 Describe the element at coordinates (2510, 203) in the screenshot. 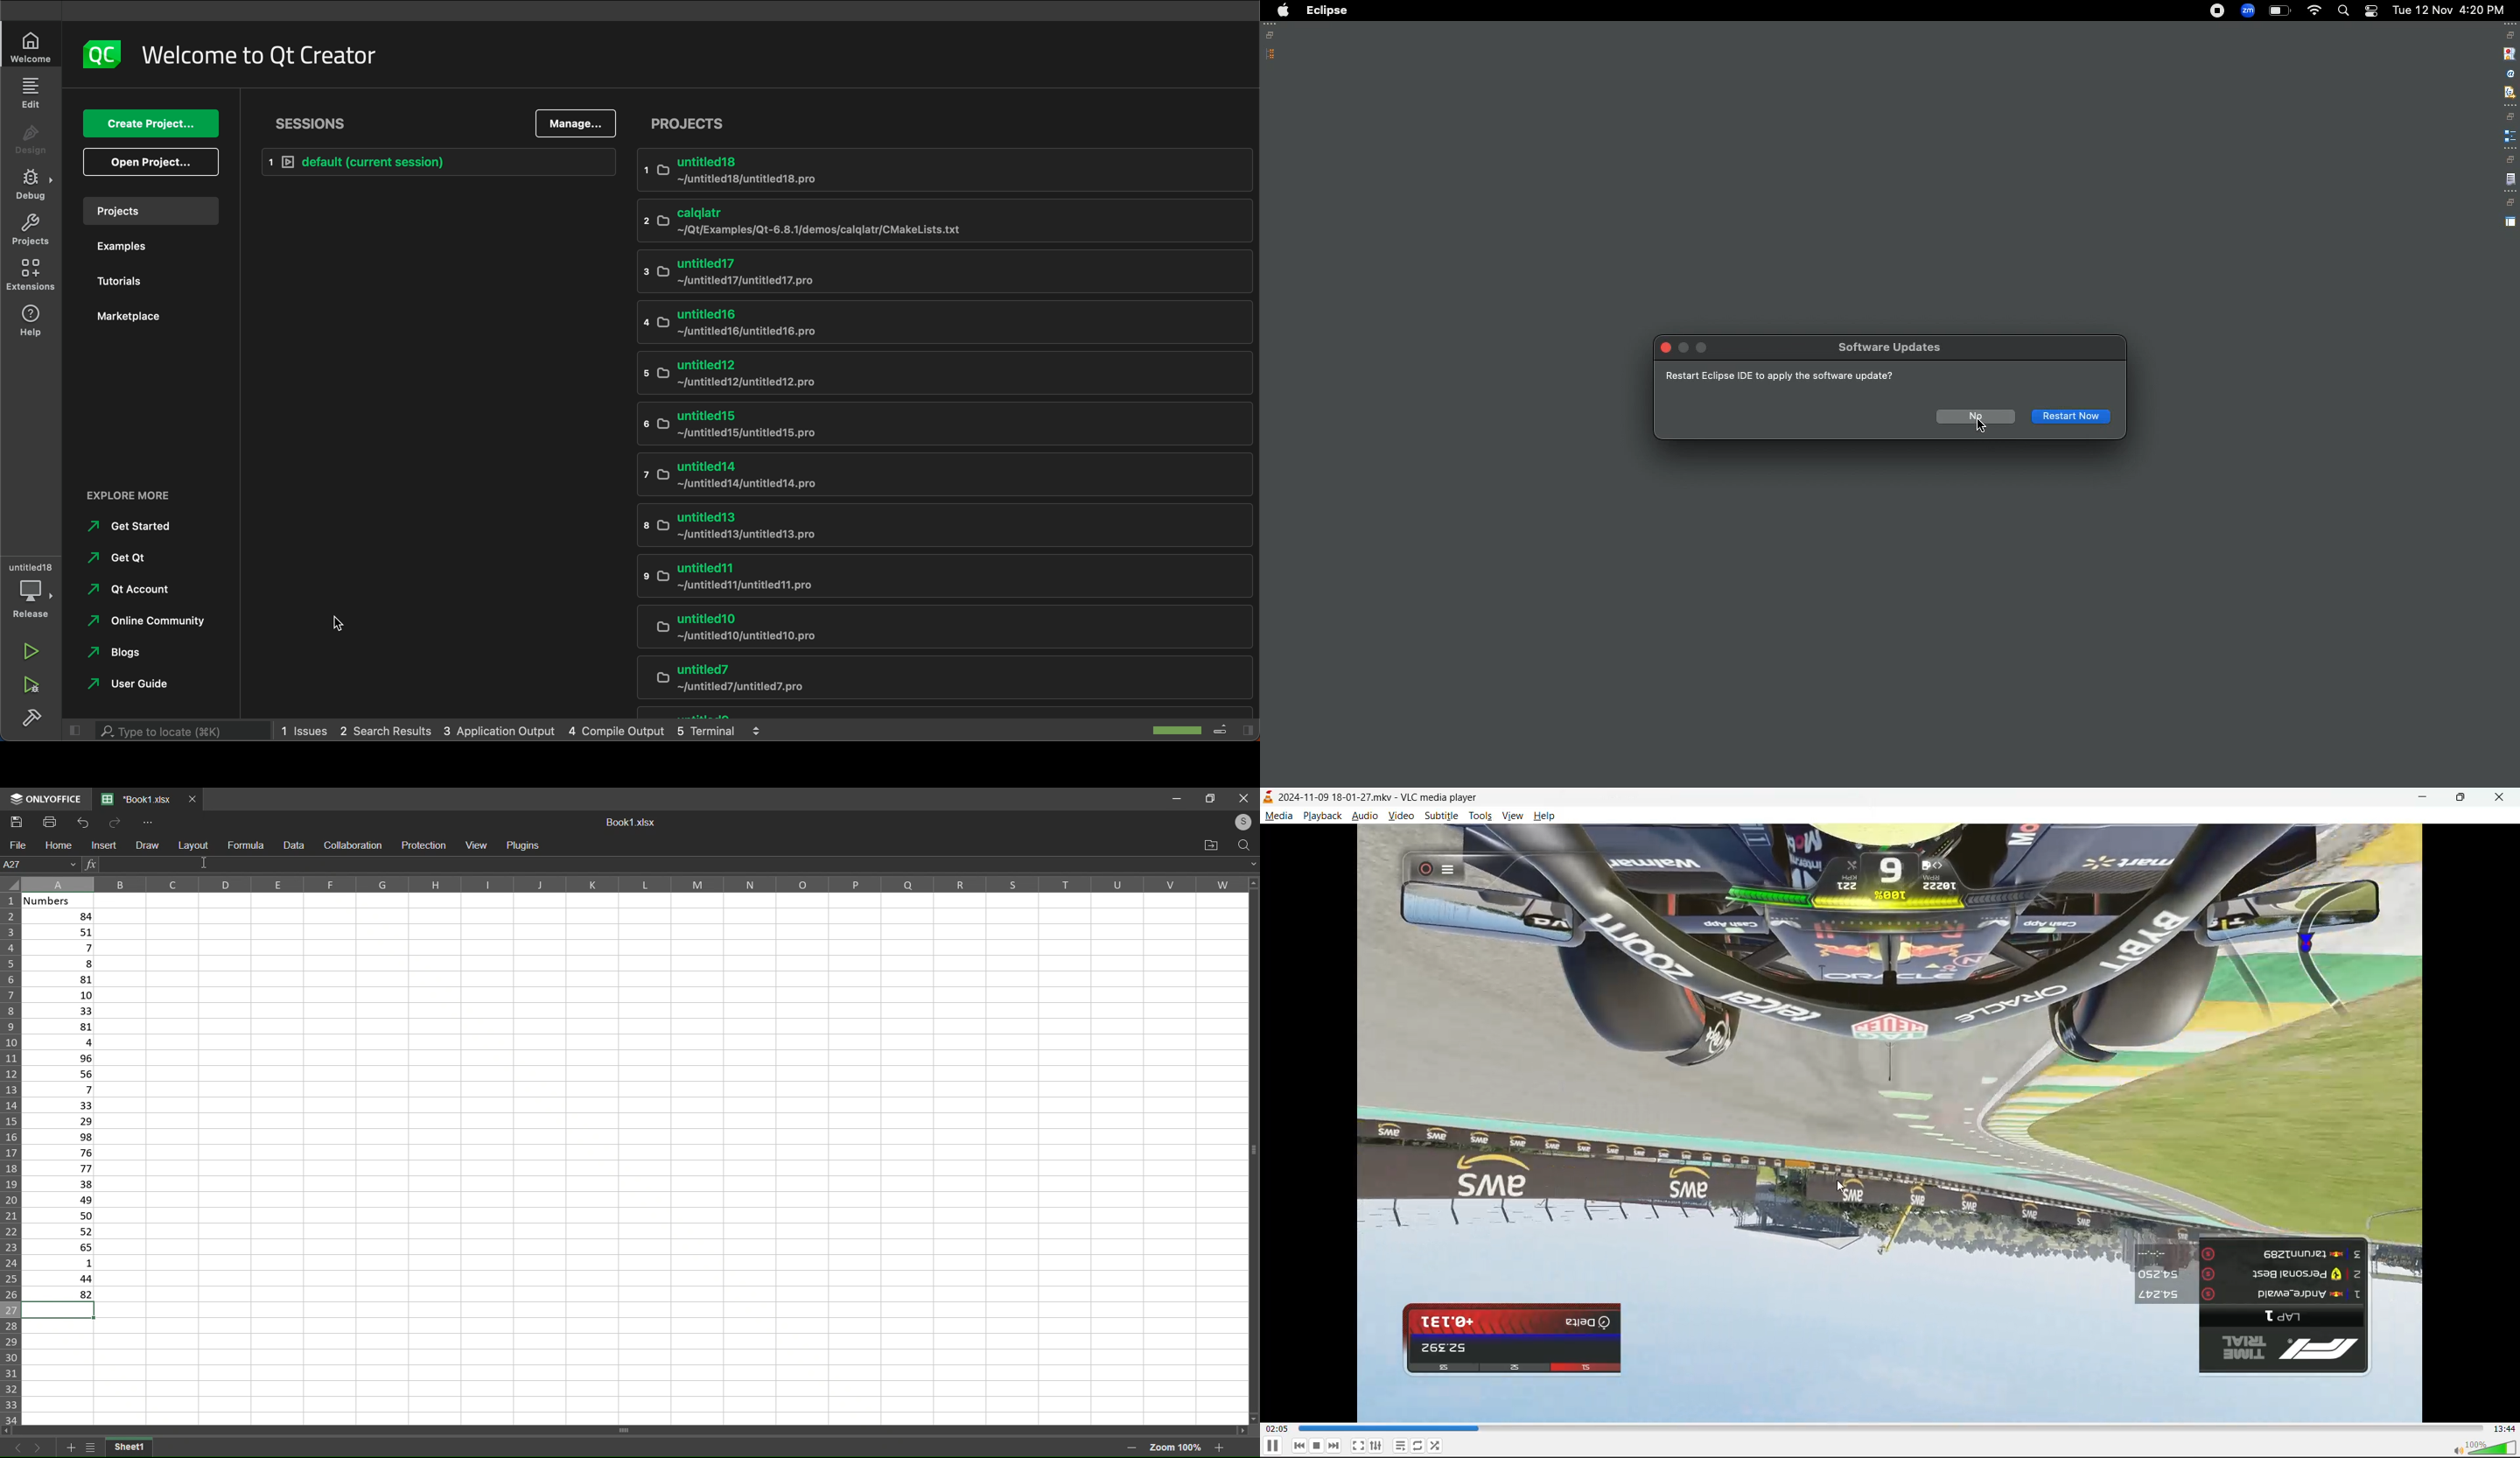

I see `restore` at that location.